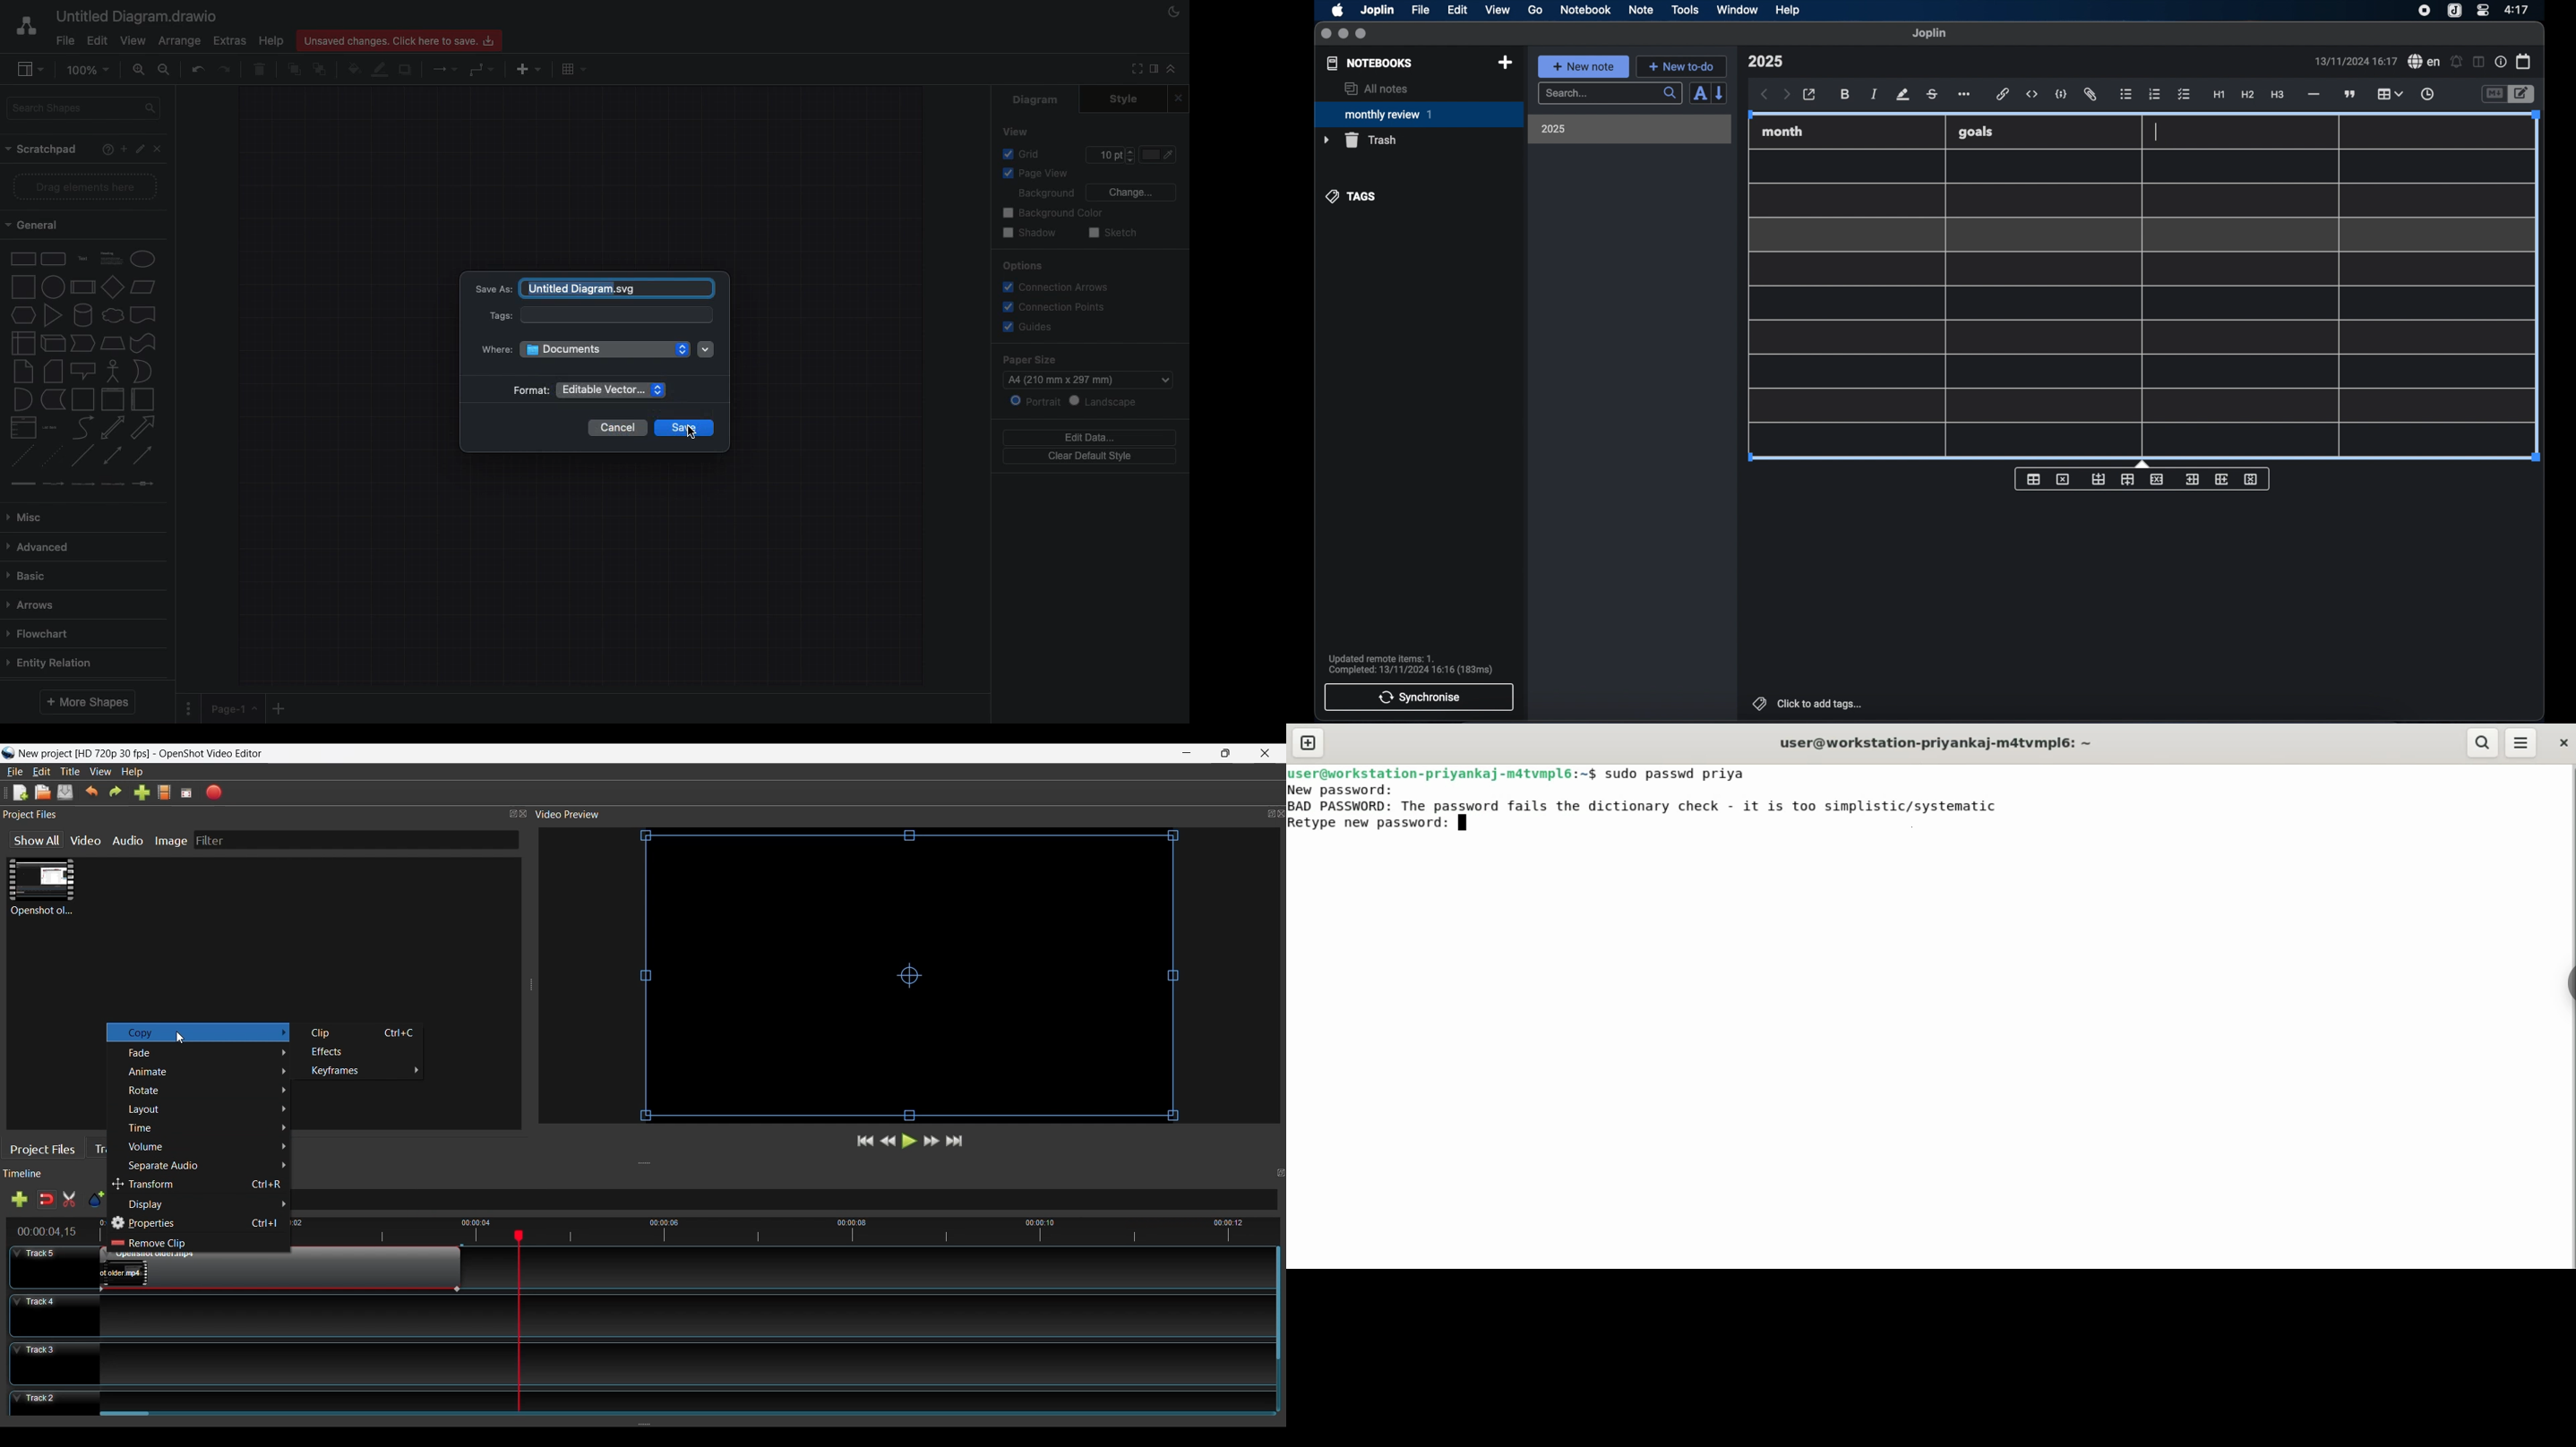 This screenshot has width=2576, height=1456. Describe the element at coordinates (159, 149) in the screenshot. I see `Close` at that location.